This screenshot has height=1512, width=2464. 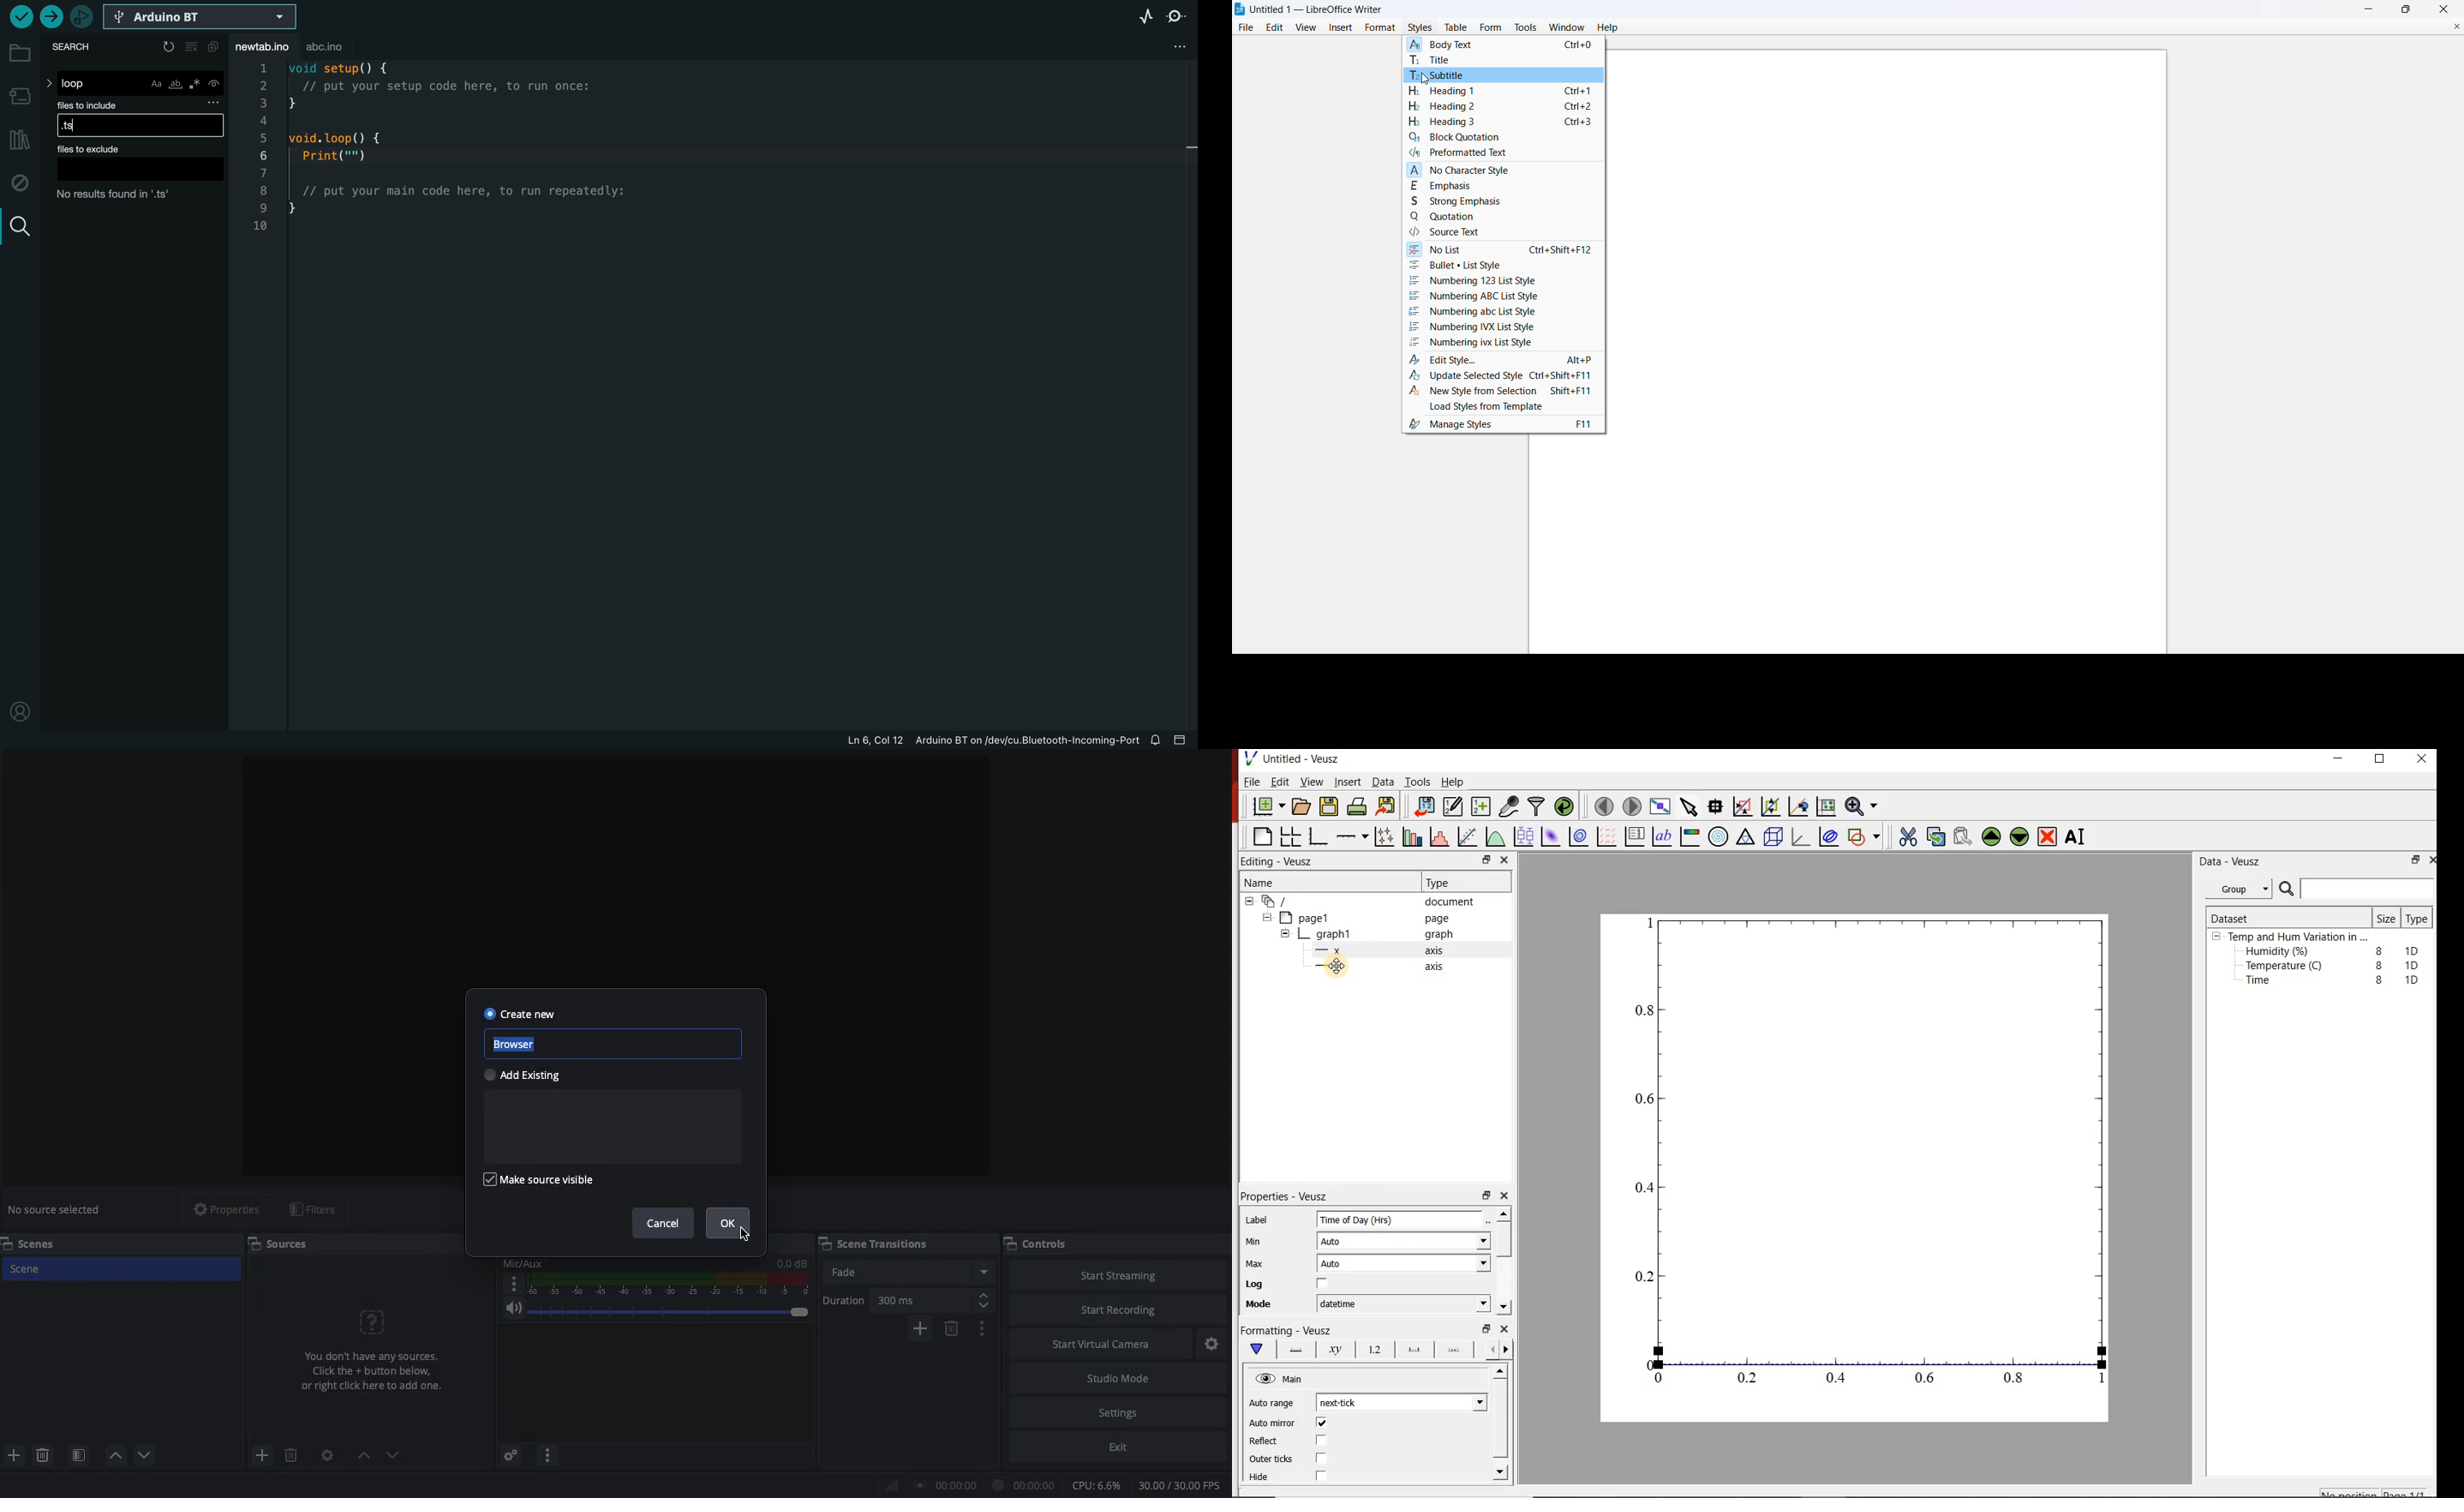 I want to click on Time, so click(x=2266, y=984).